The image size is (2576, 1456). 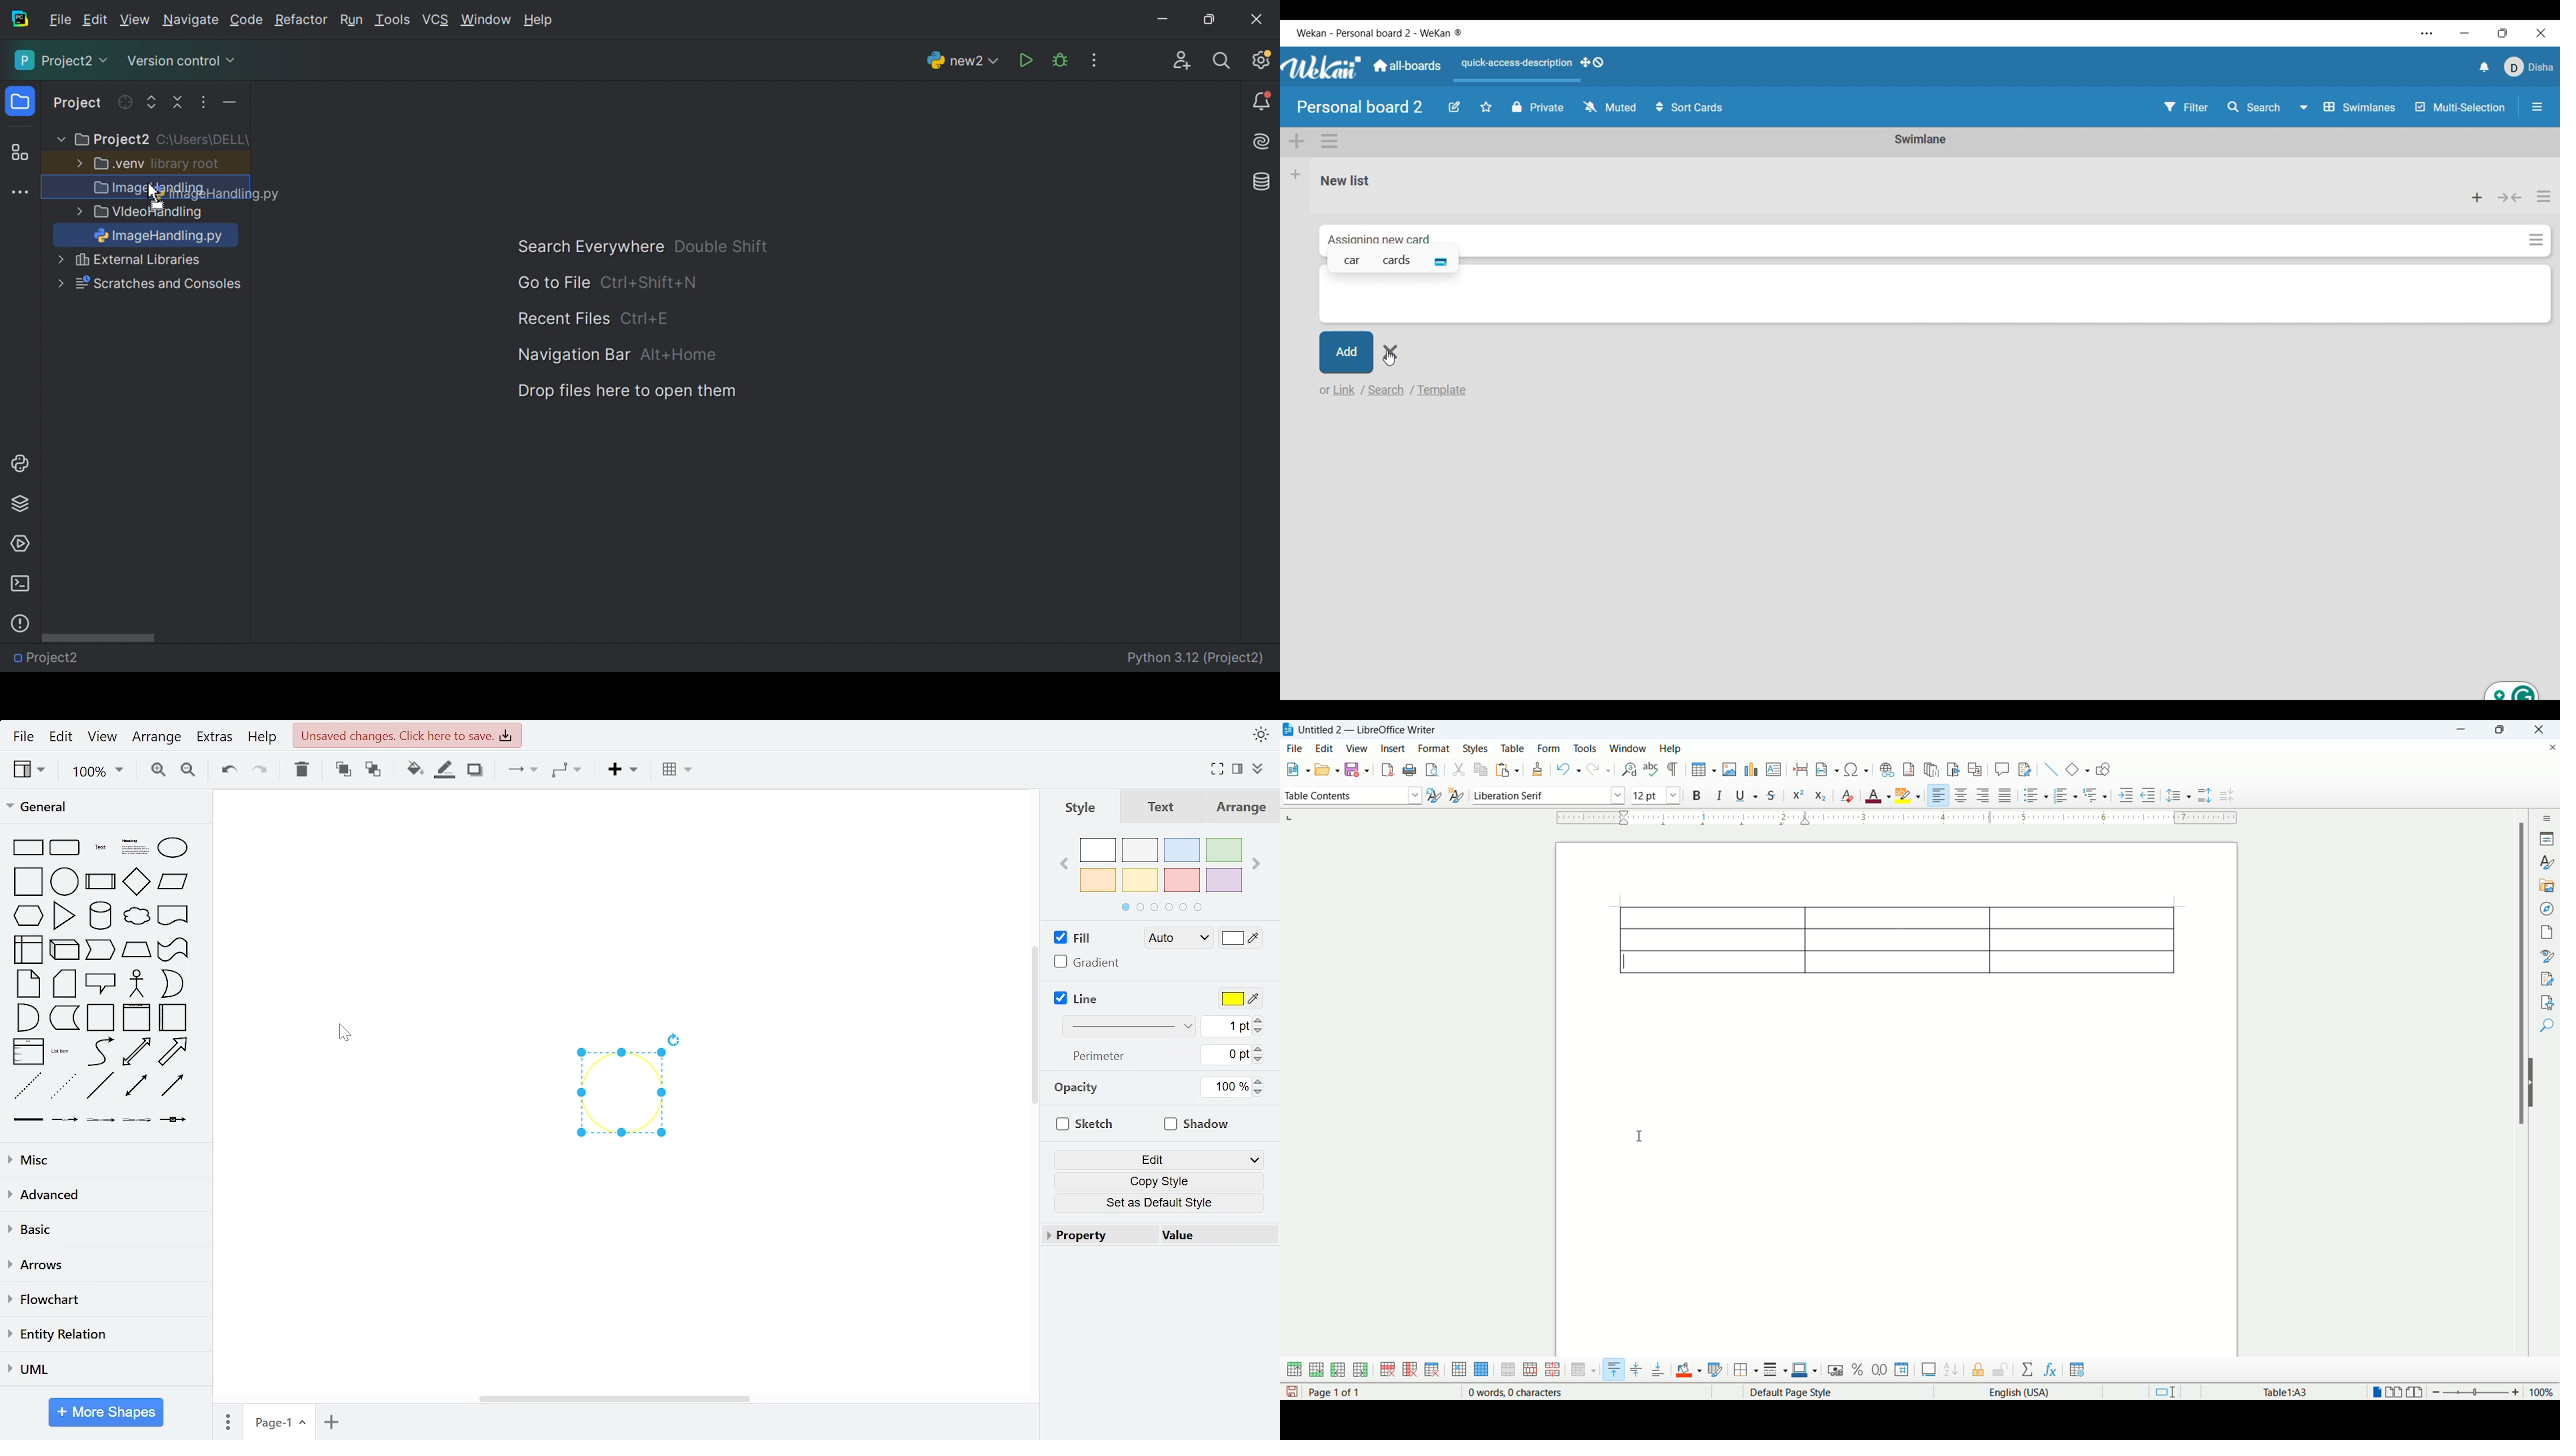 What do you see at coordinates (101, 951) in the screenshot?
I see `step` at bounding box center [101, 951].